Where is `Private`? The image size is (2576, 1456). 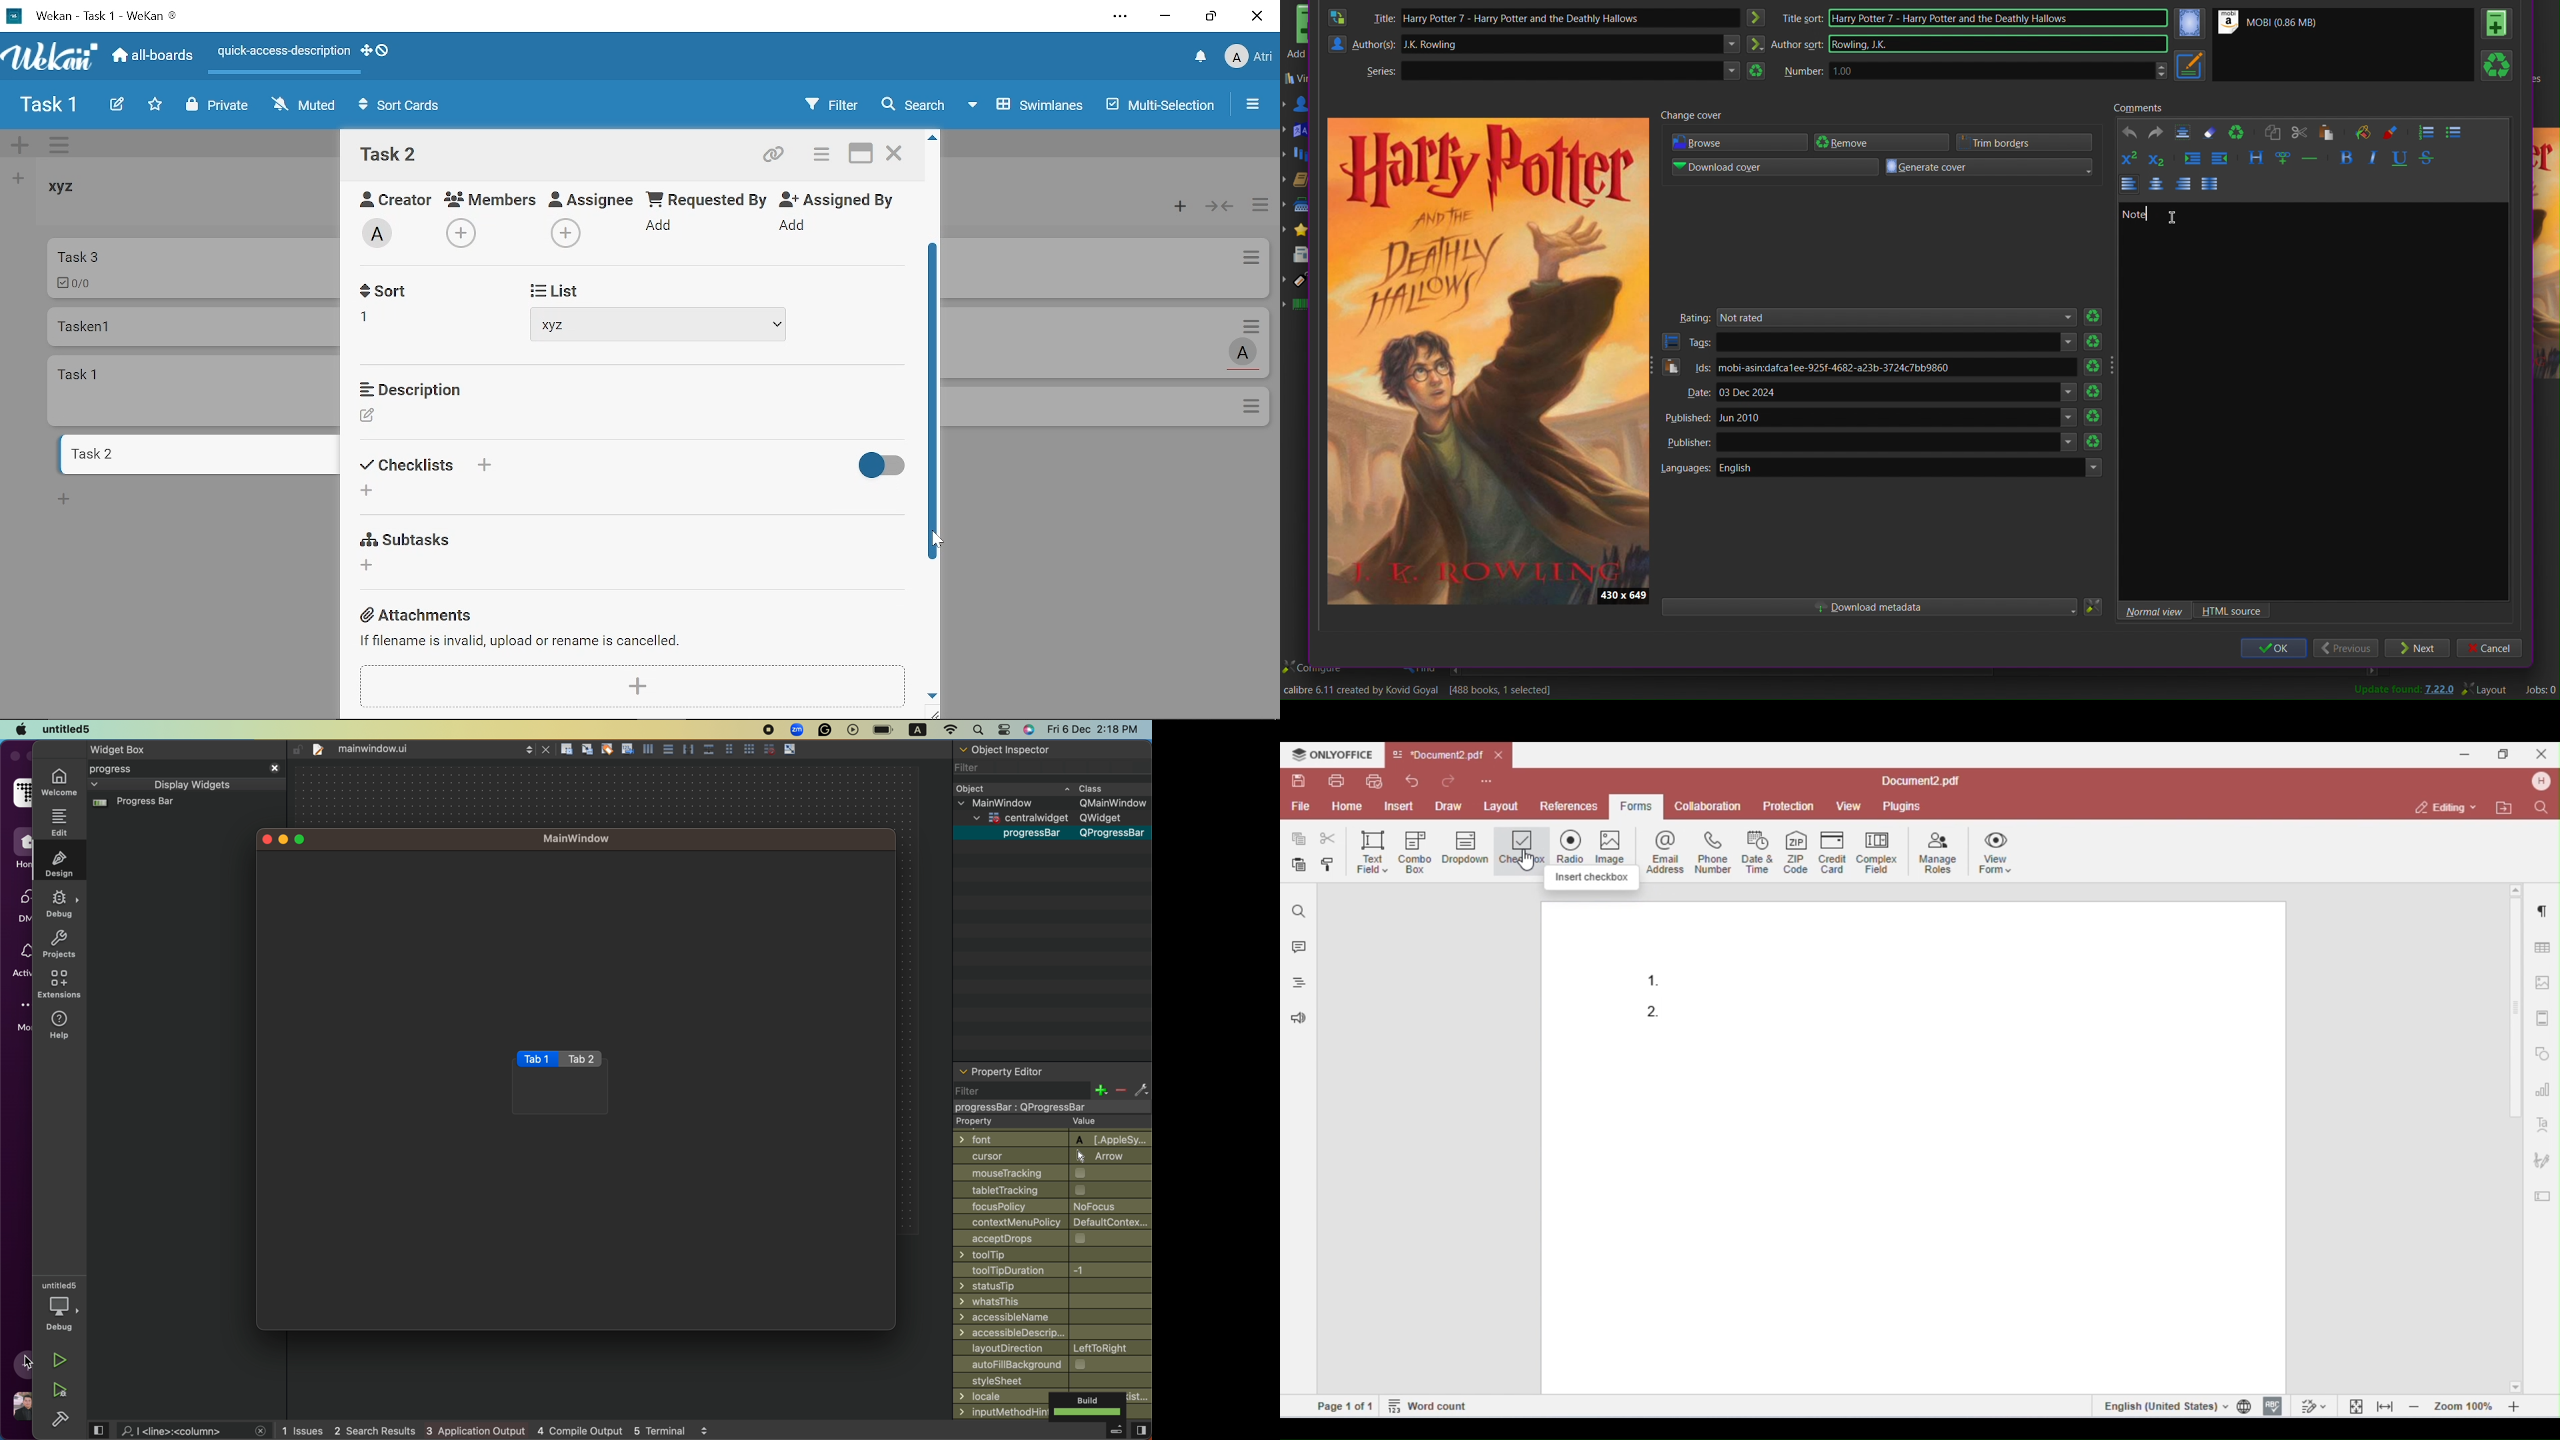 Private is located at coordinates (218, 106).